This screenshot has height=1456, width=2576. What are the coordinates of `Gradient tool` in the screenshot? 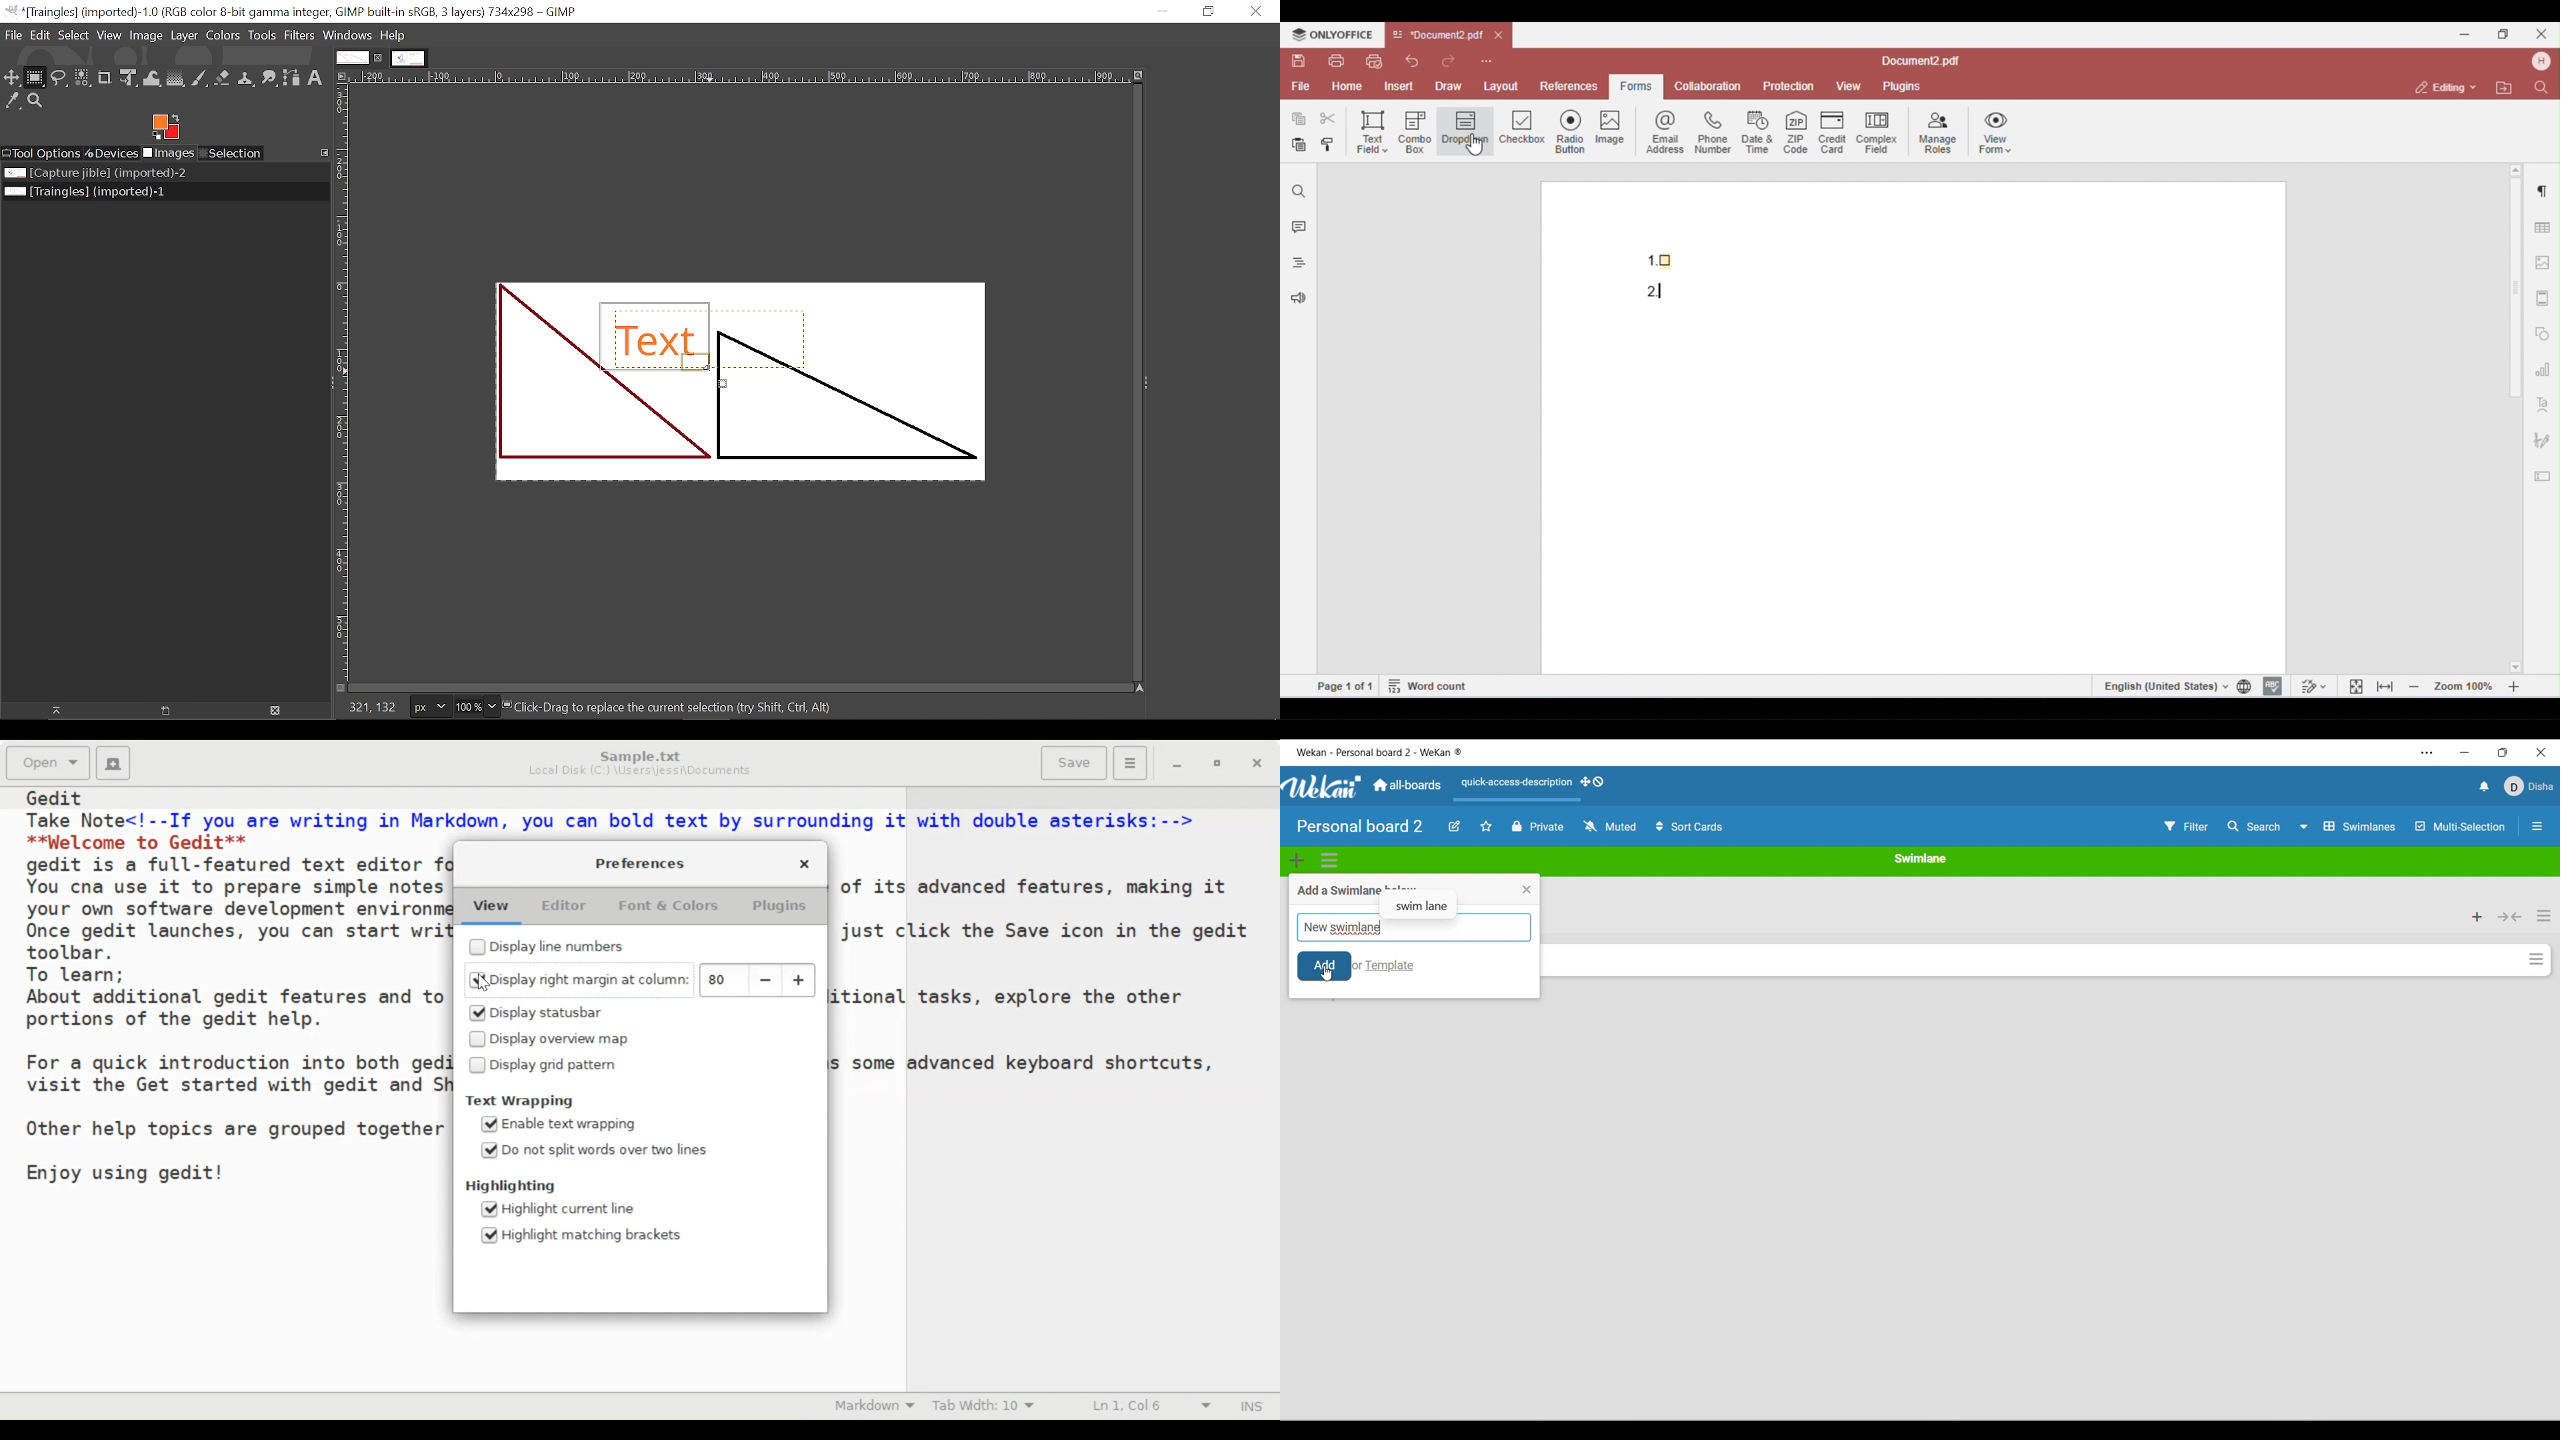 It's located at (176, 79).